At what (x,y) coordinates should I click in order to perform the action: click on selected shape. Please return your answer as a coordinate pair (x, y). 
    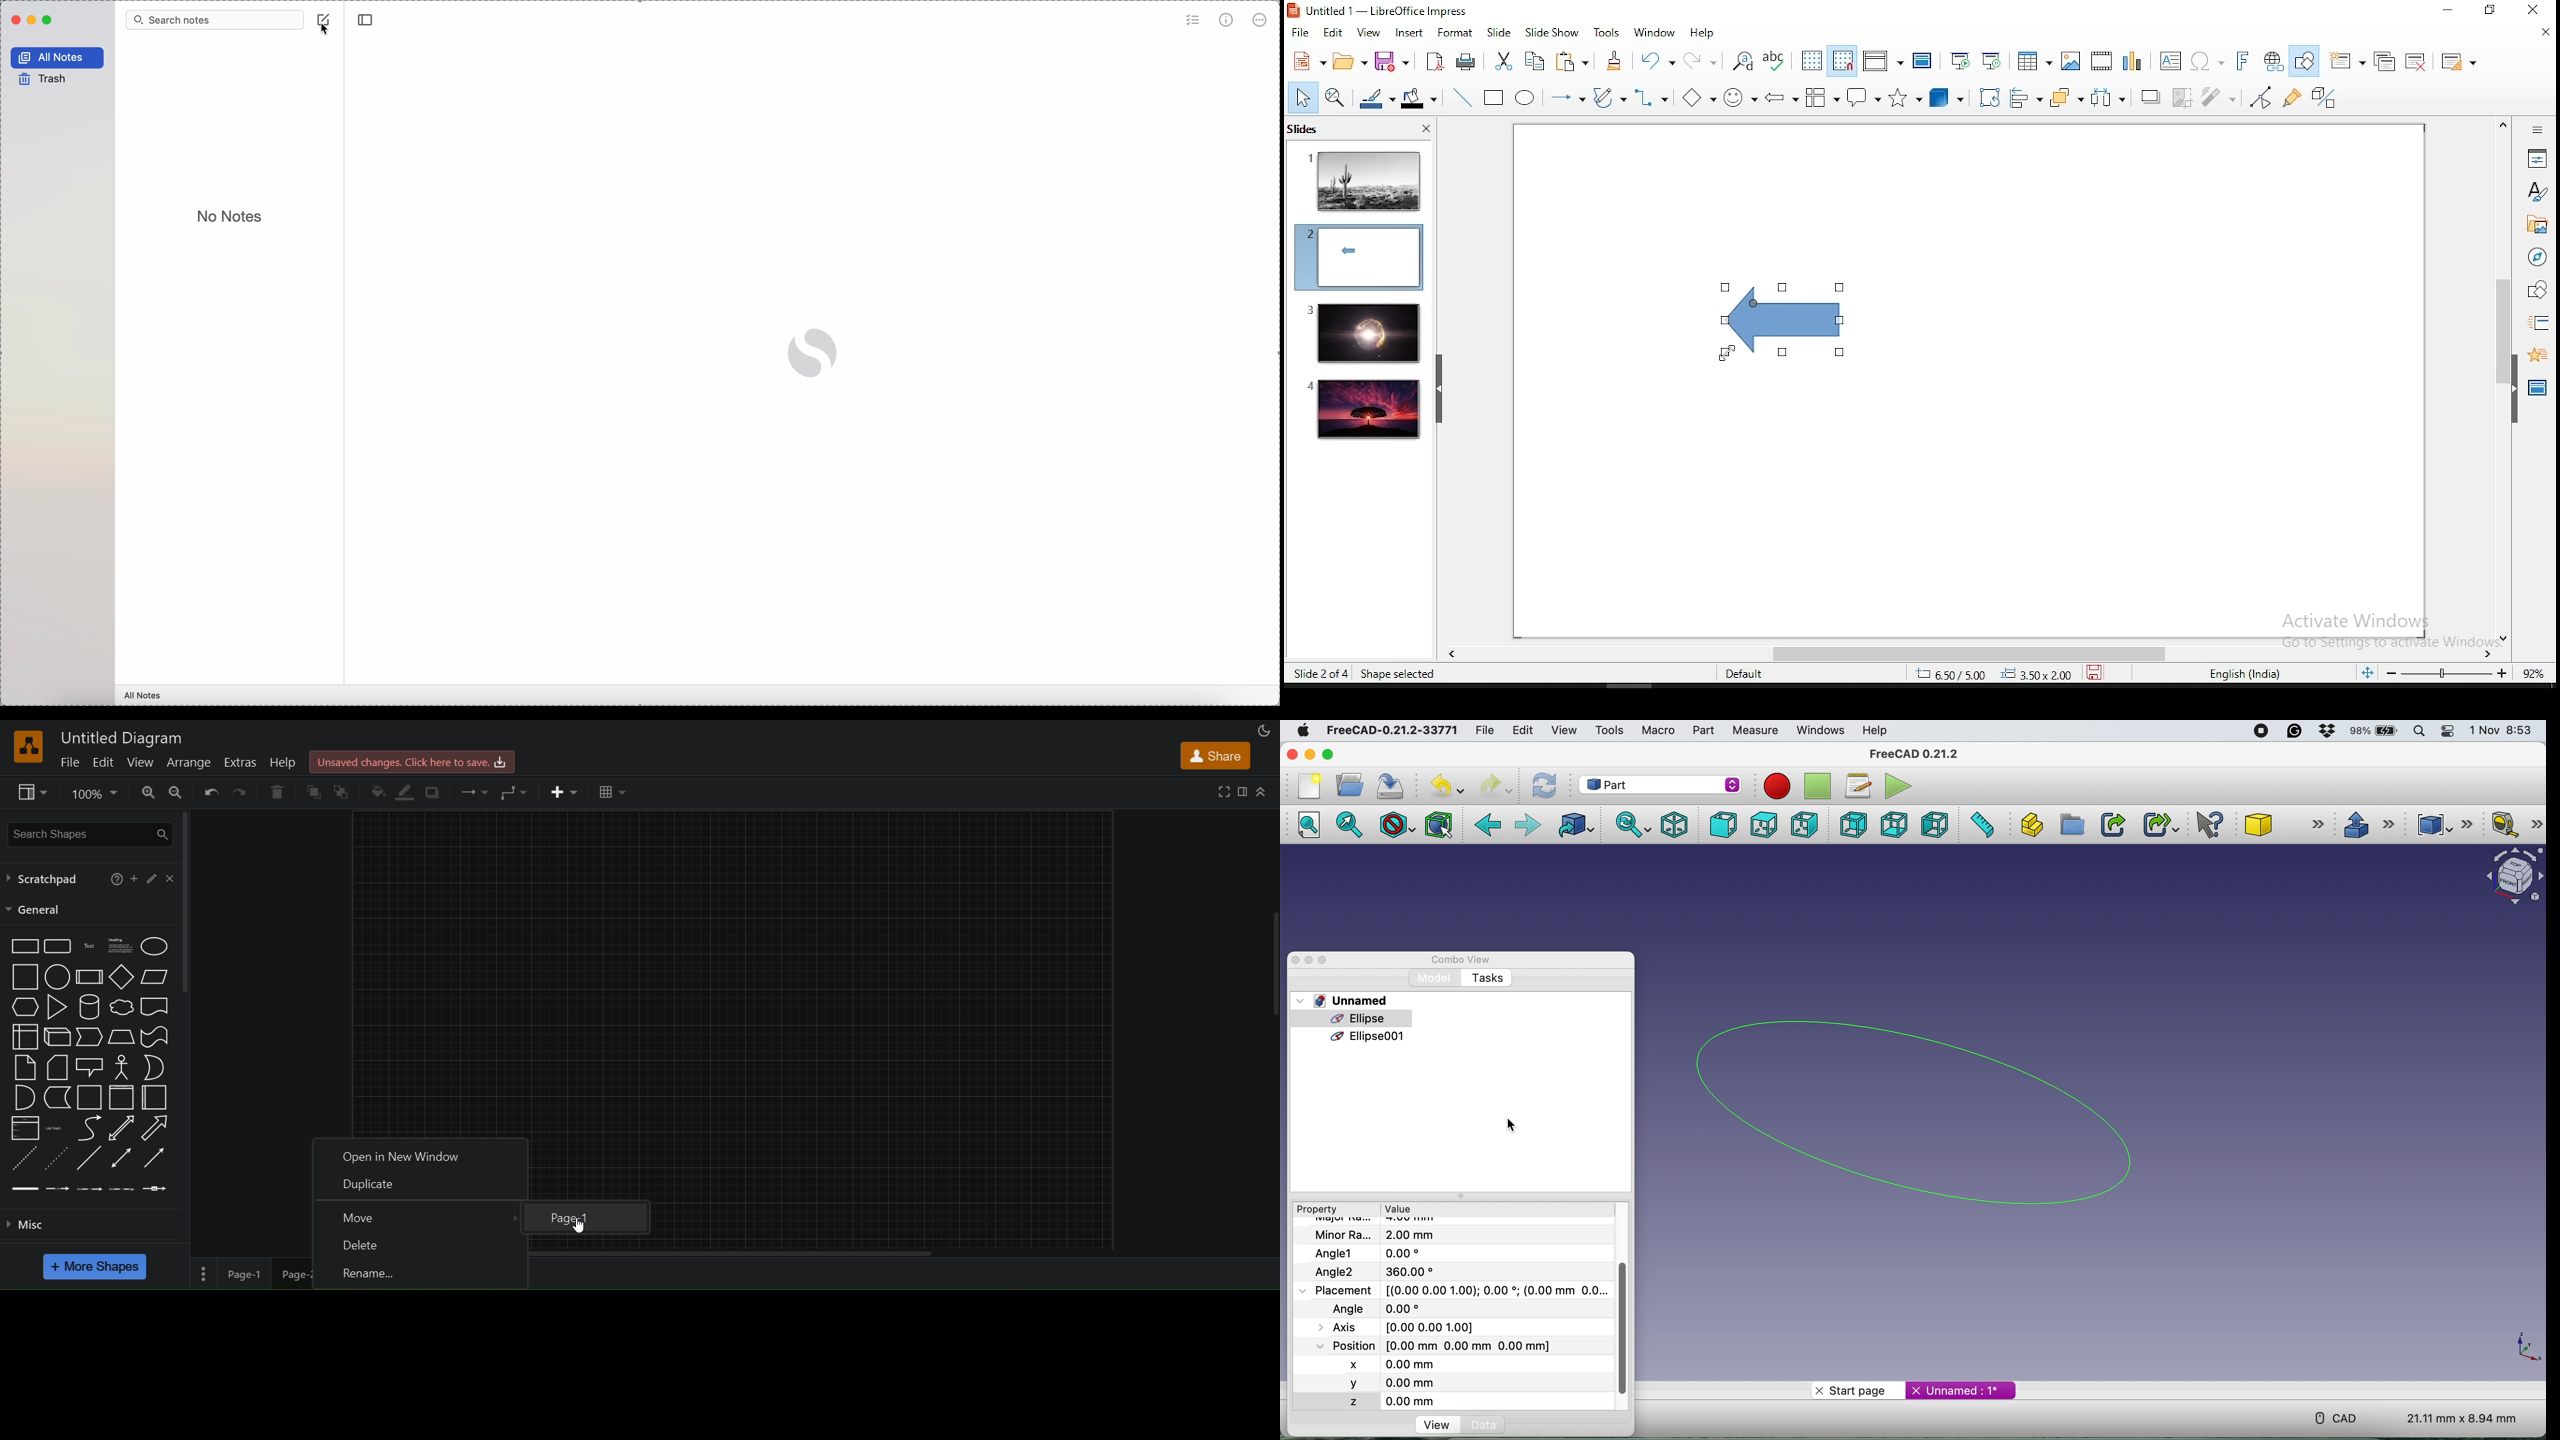
    Looking at the image, I should click on (1780, 322).